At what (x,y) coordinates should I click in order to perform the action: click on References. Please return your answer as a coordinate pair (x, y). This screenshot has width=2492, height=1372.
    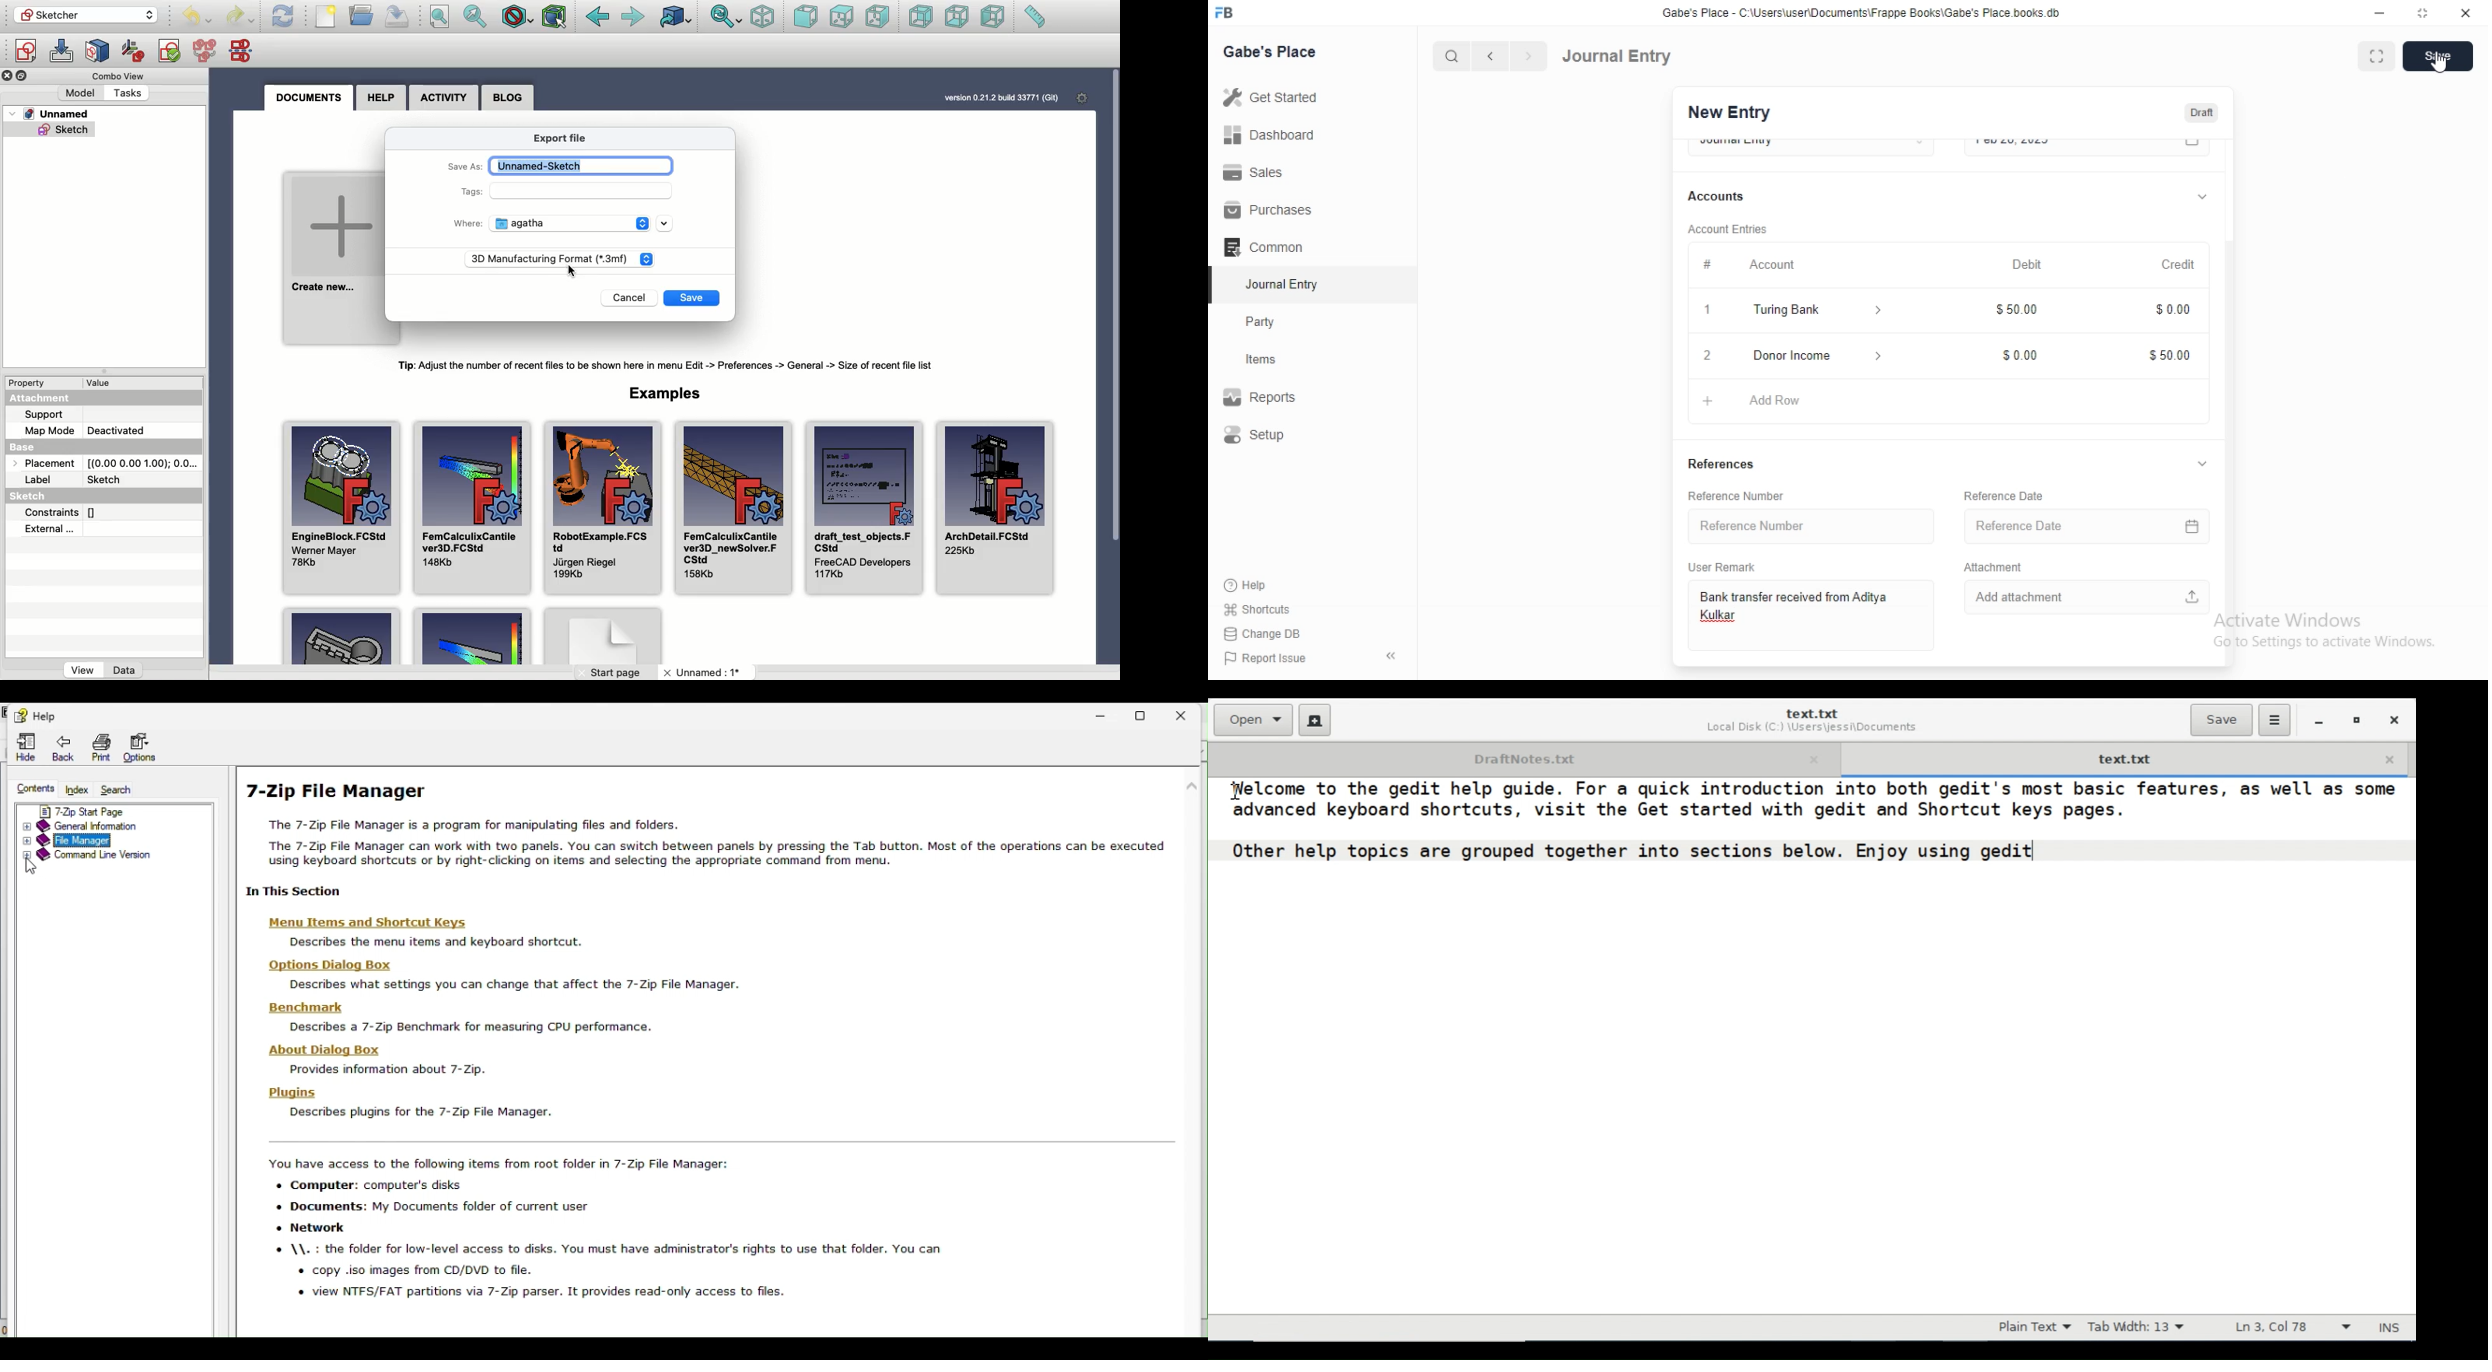
    Looking at the image, I should click on (1723, 466).